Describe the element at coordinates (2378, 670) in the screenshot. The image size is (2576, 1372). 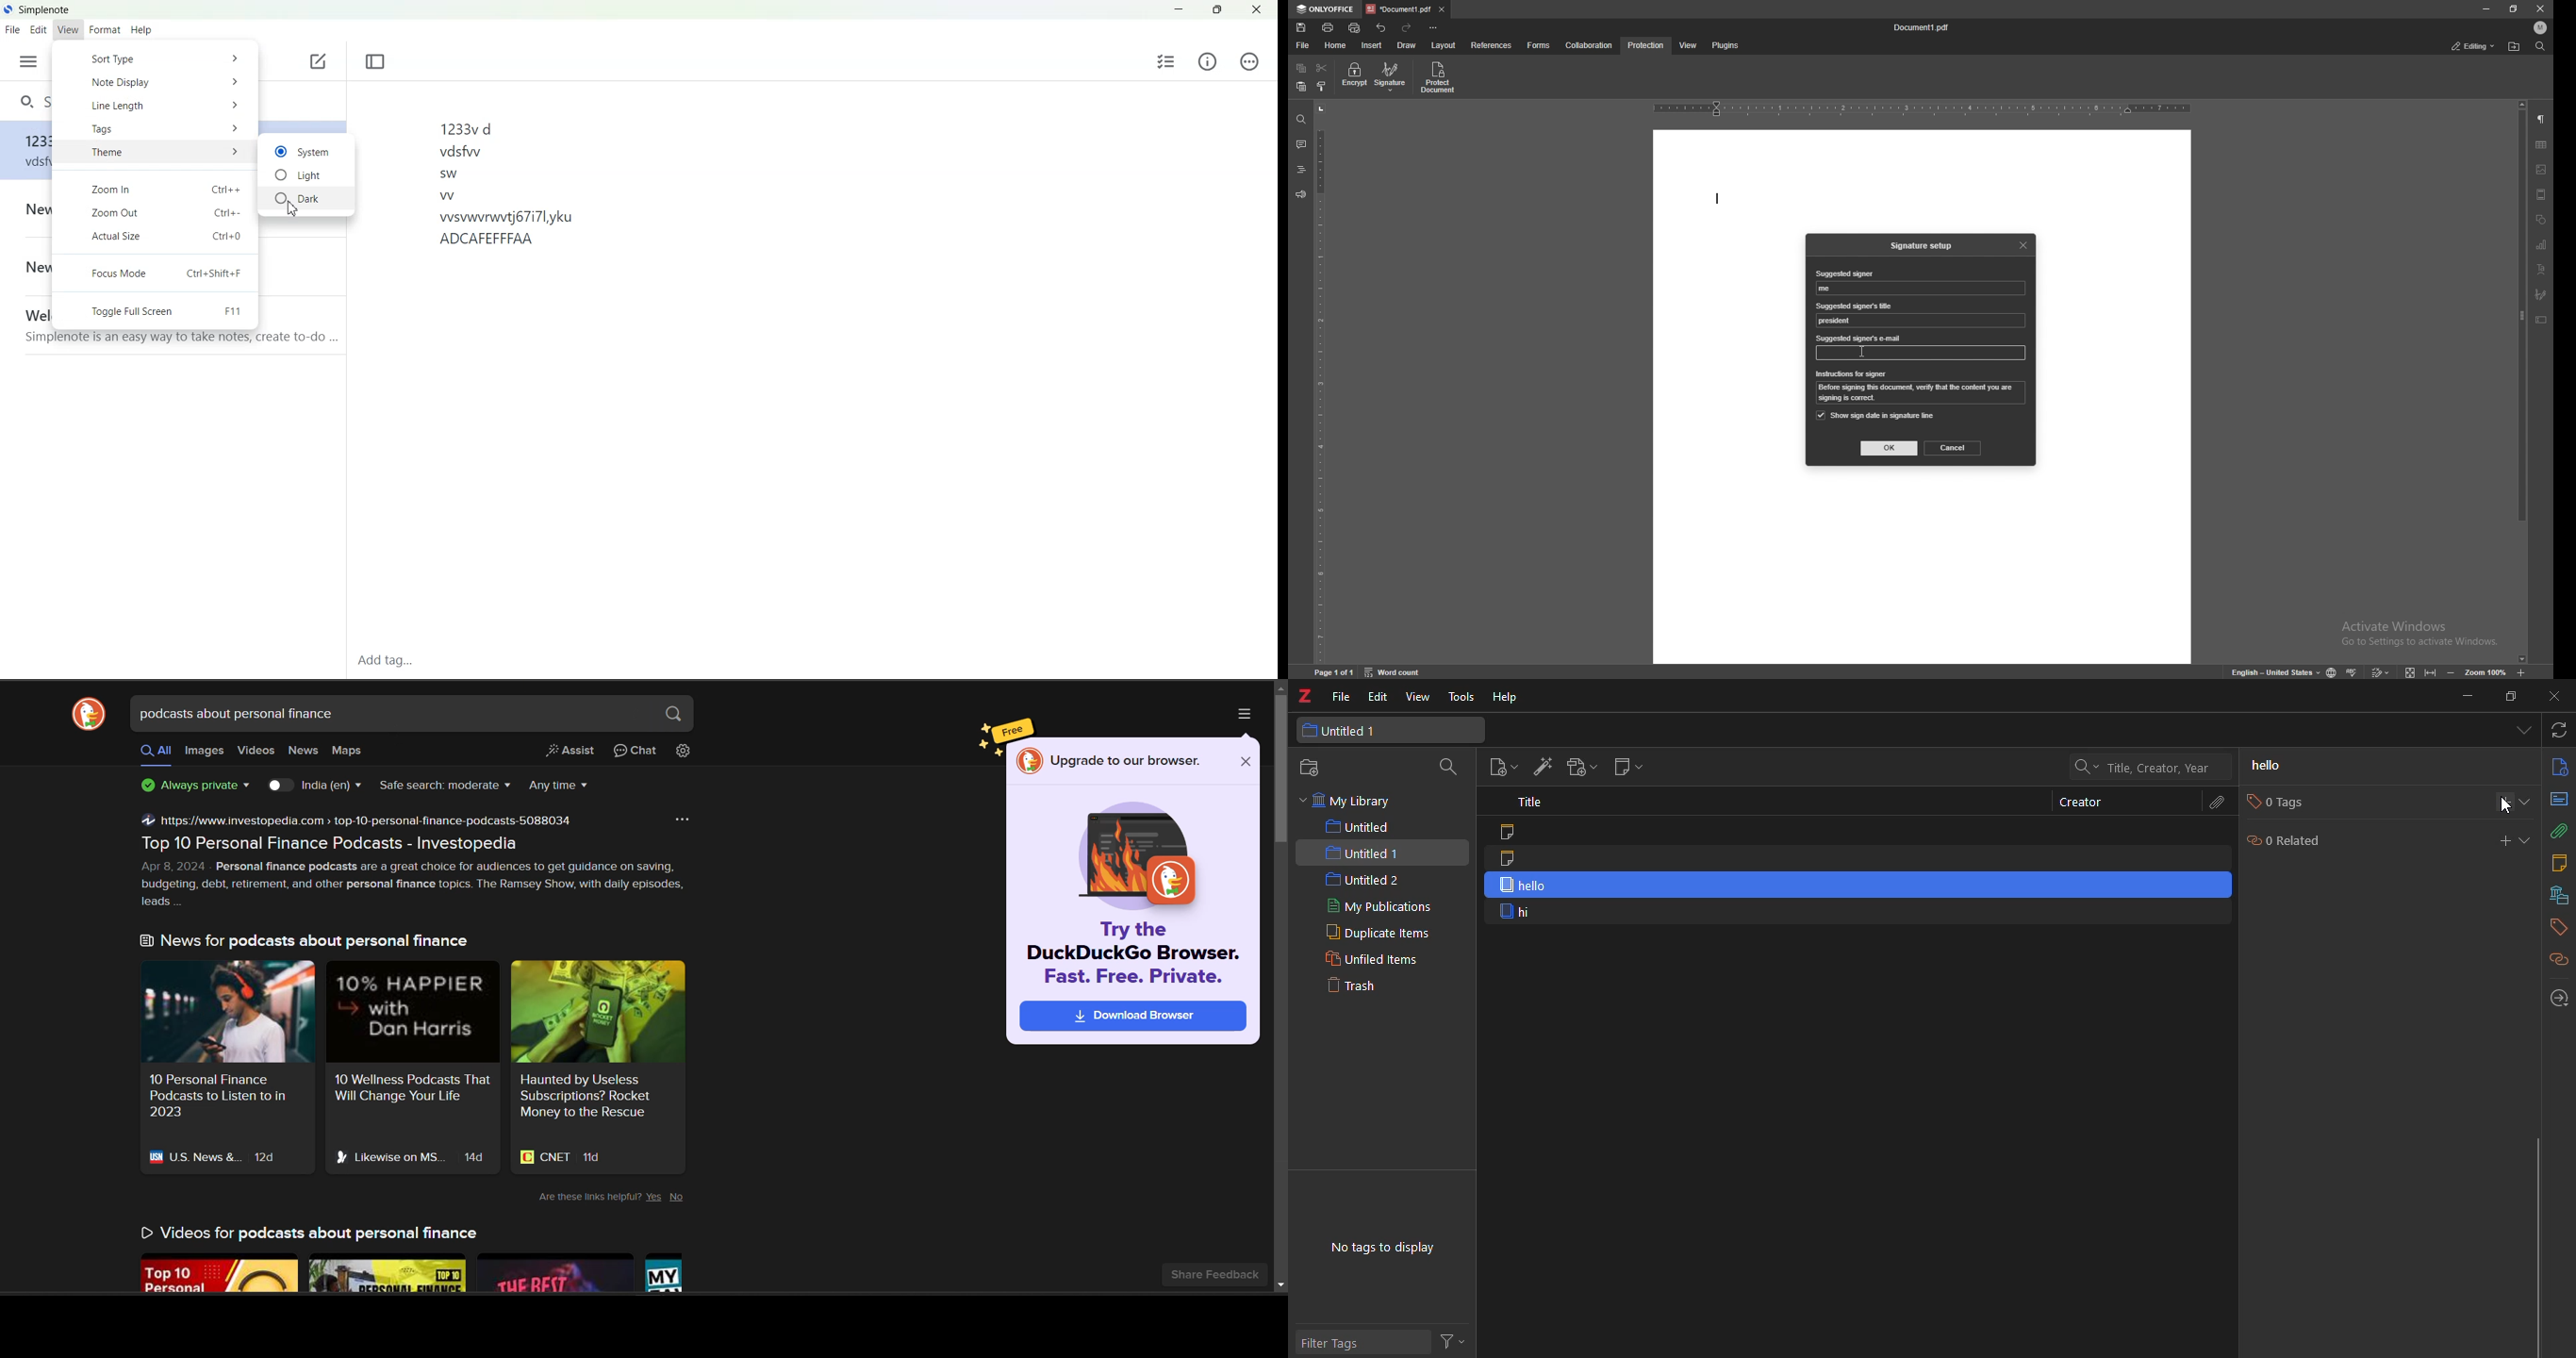
I see `track changes` at that location.